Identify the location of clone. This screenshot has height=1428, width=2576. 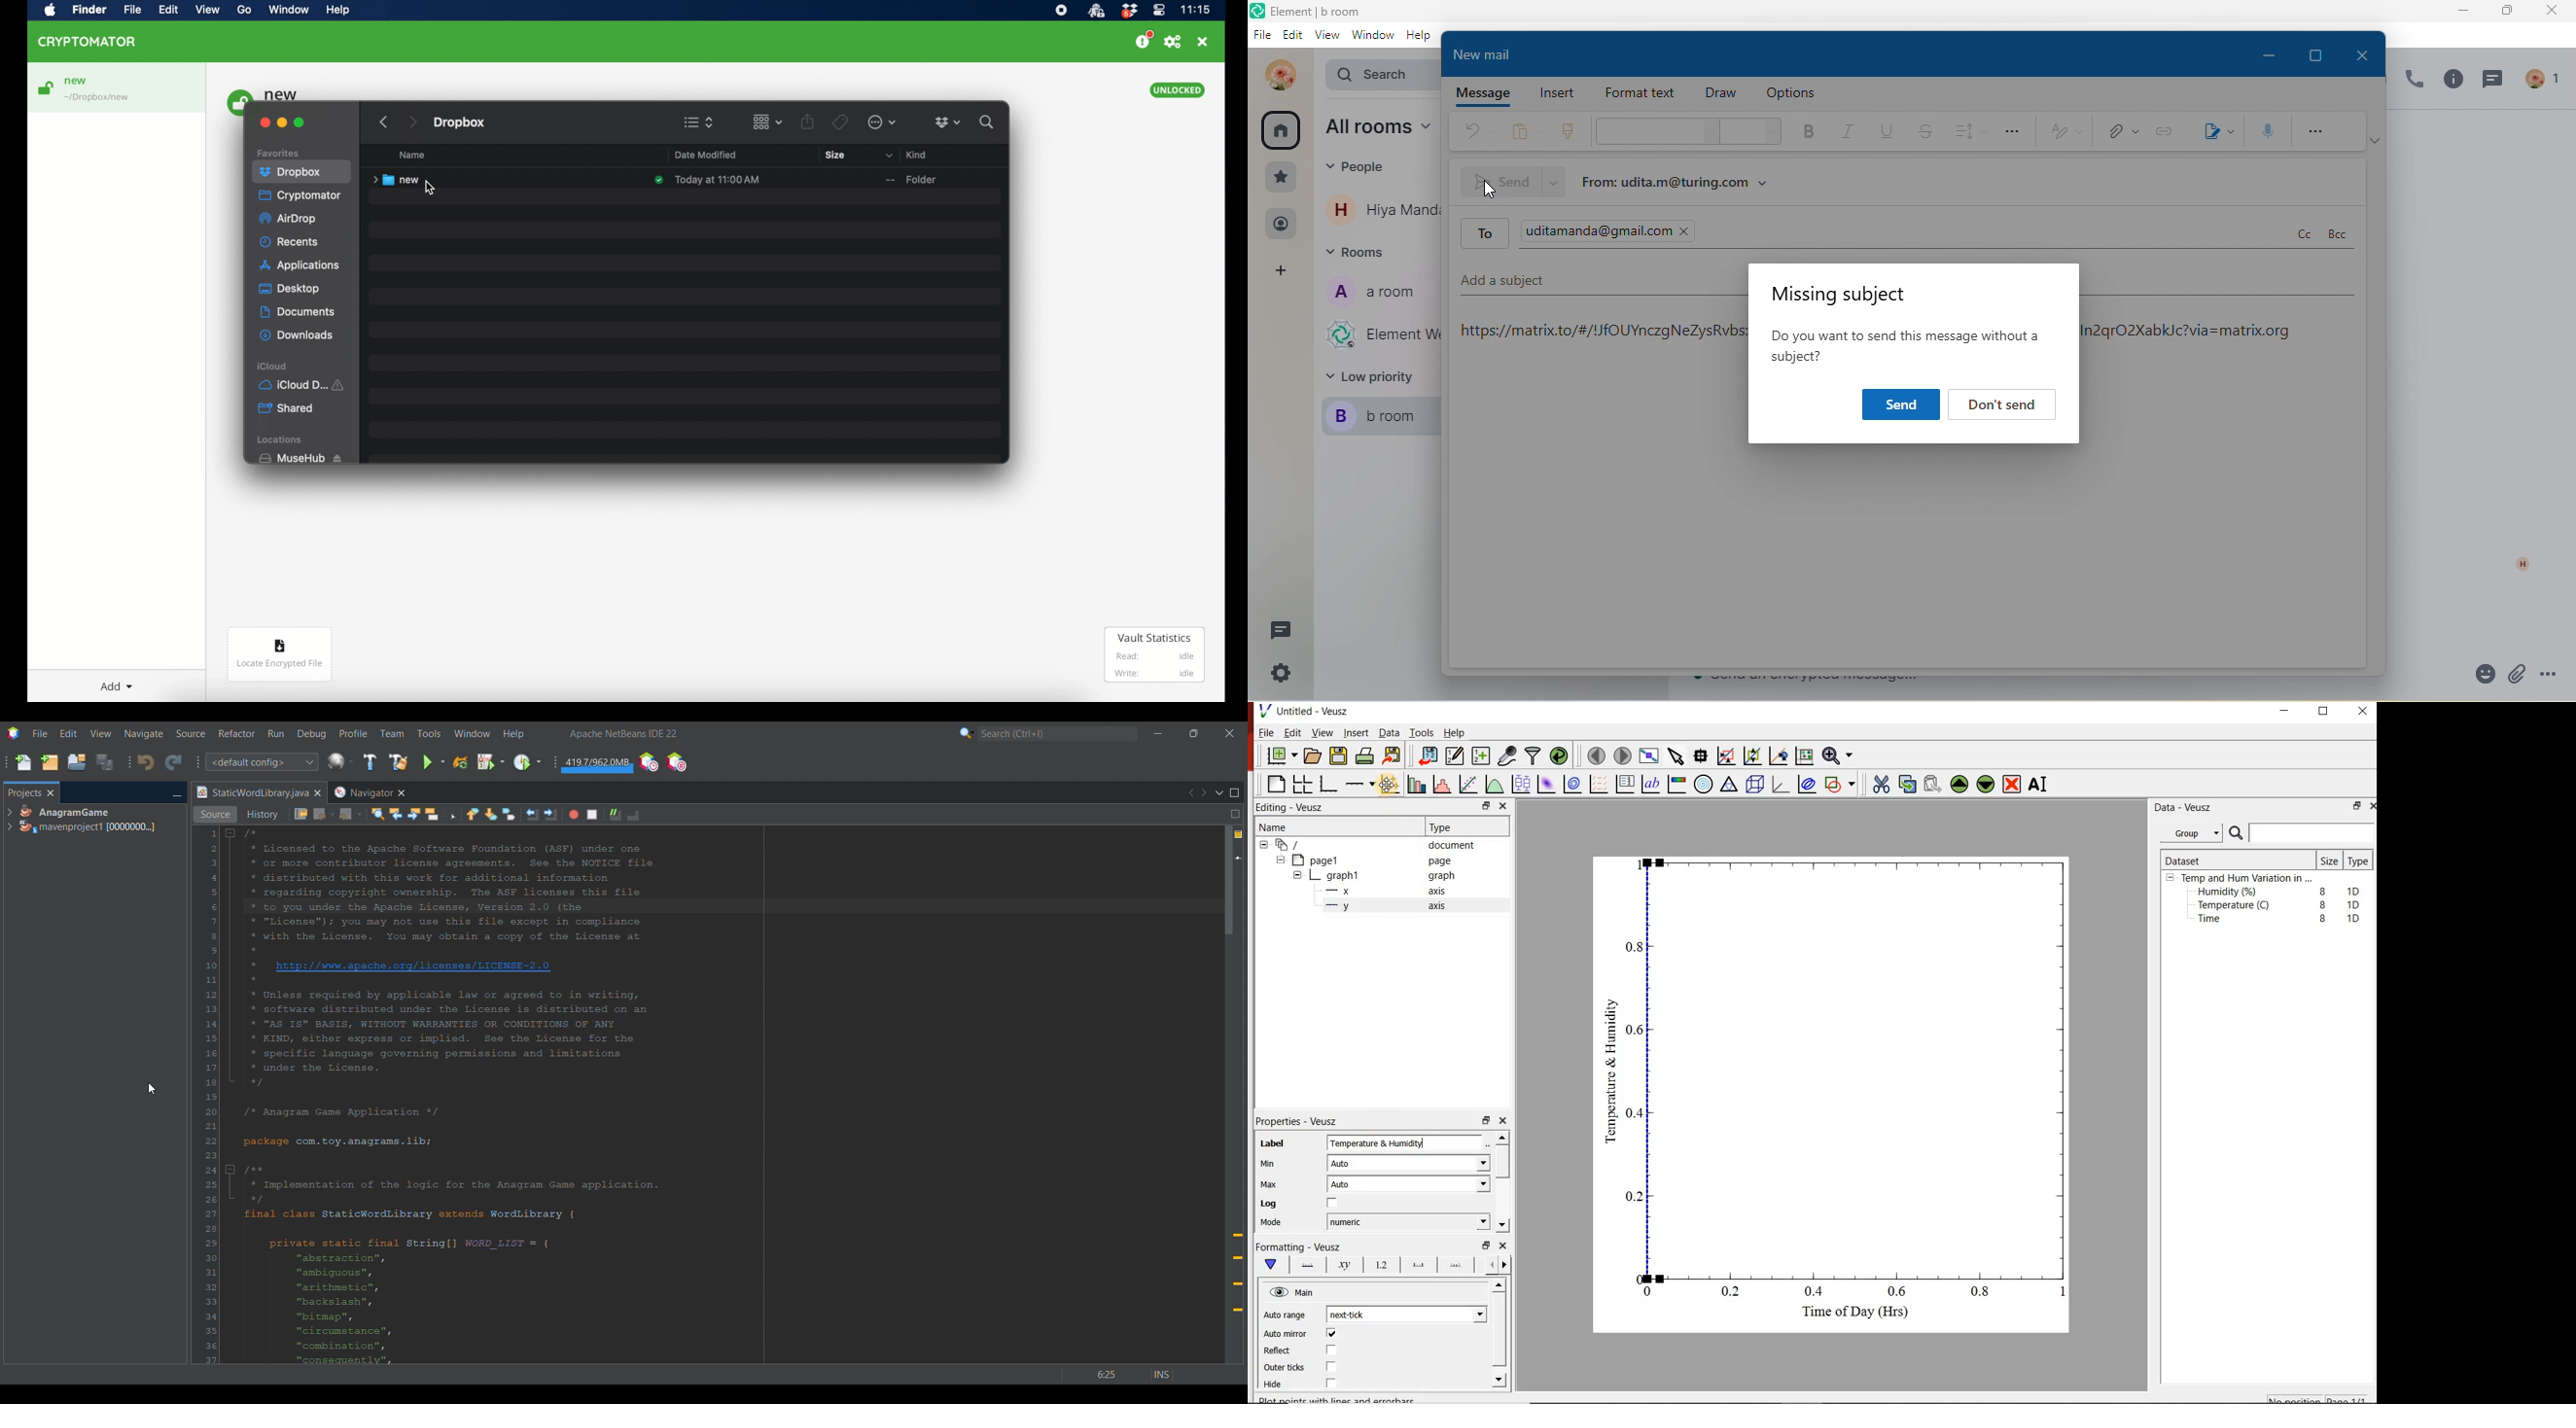
(1569, 134).